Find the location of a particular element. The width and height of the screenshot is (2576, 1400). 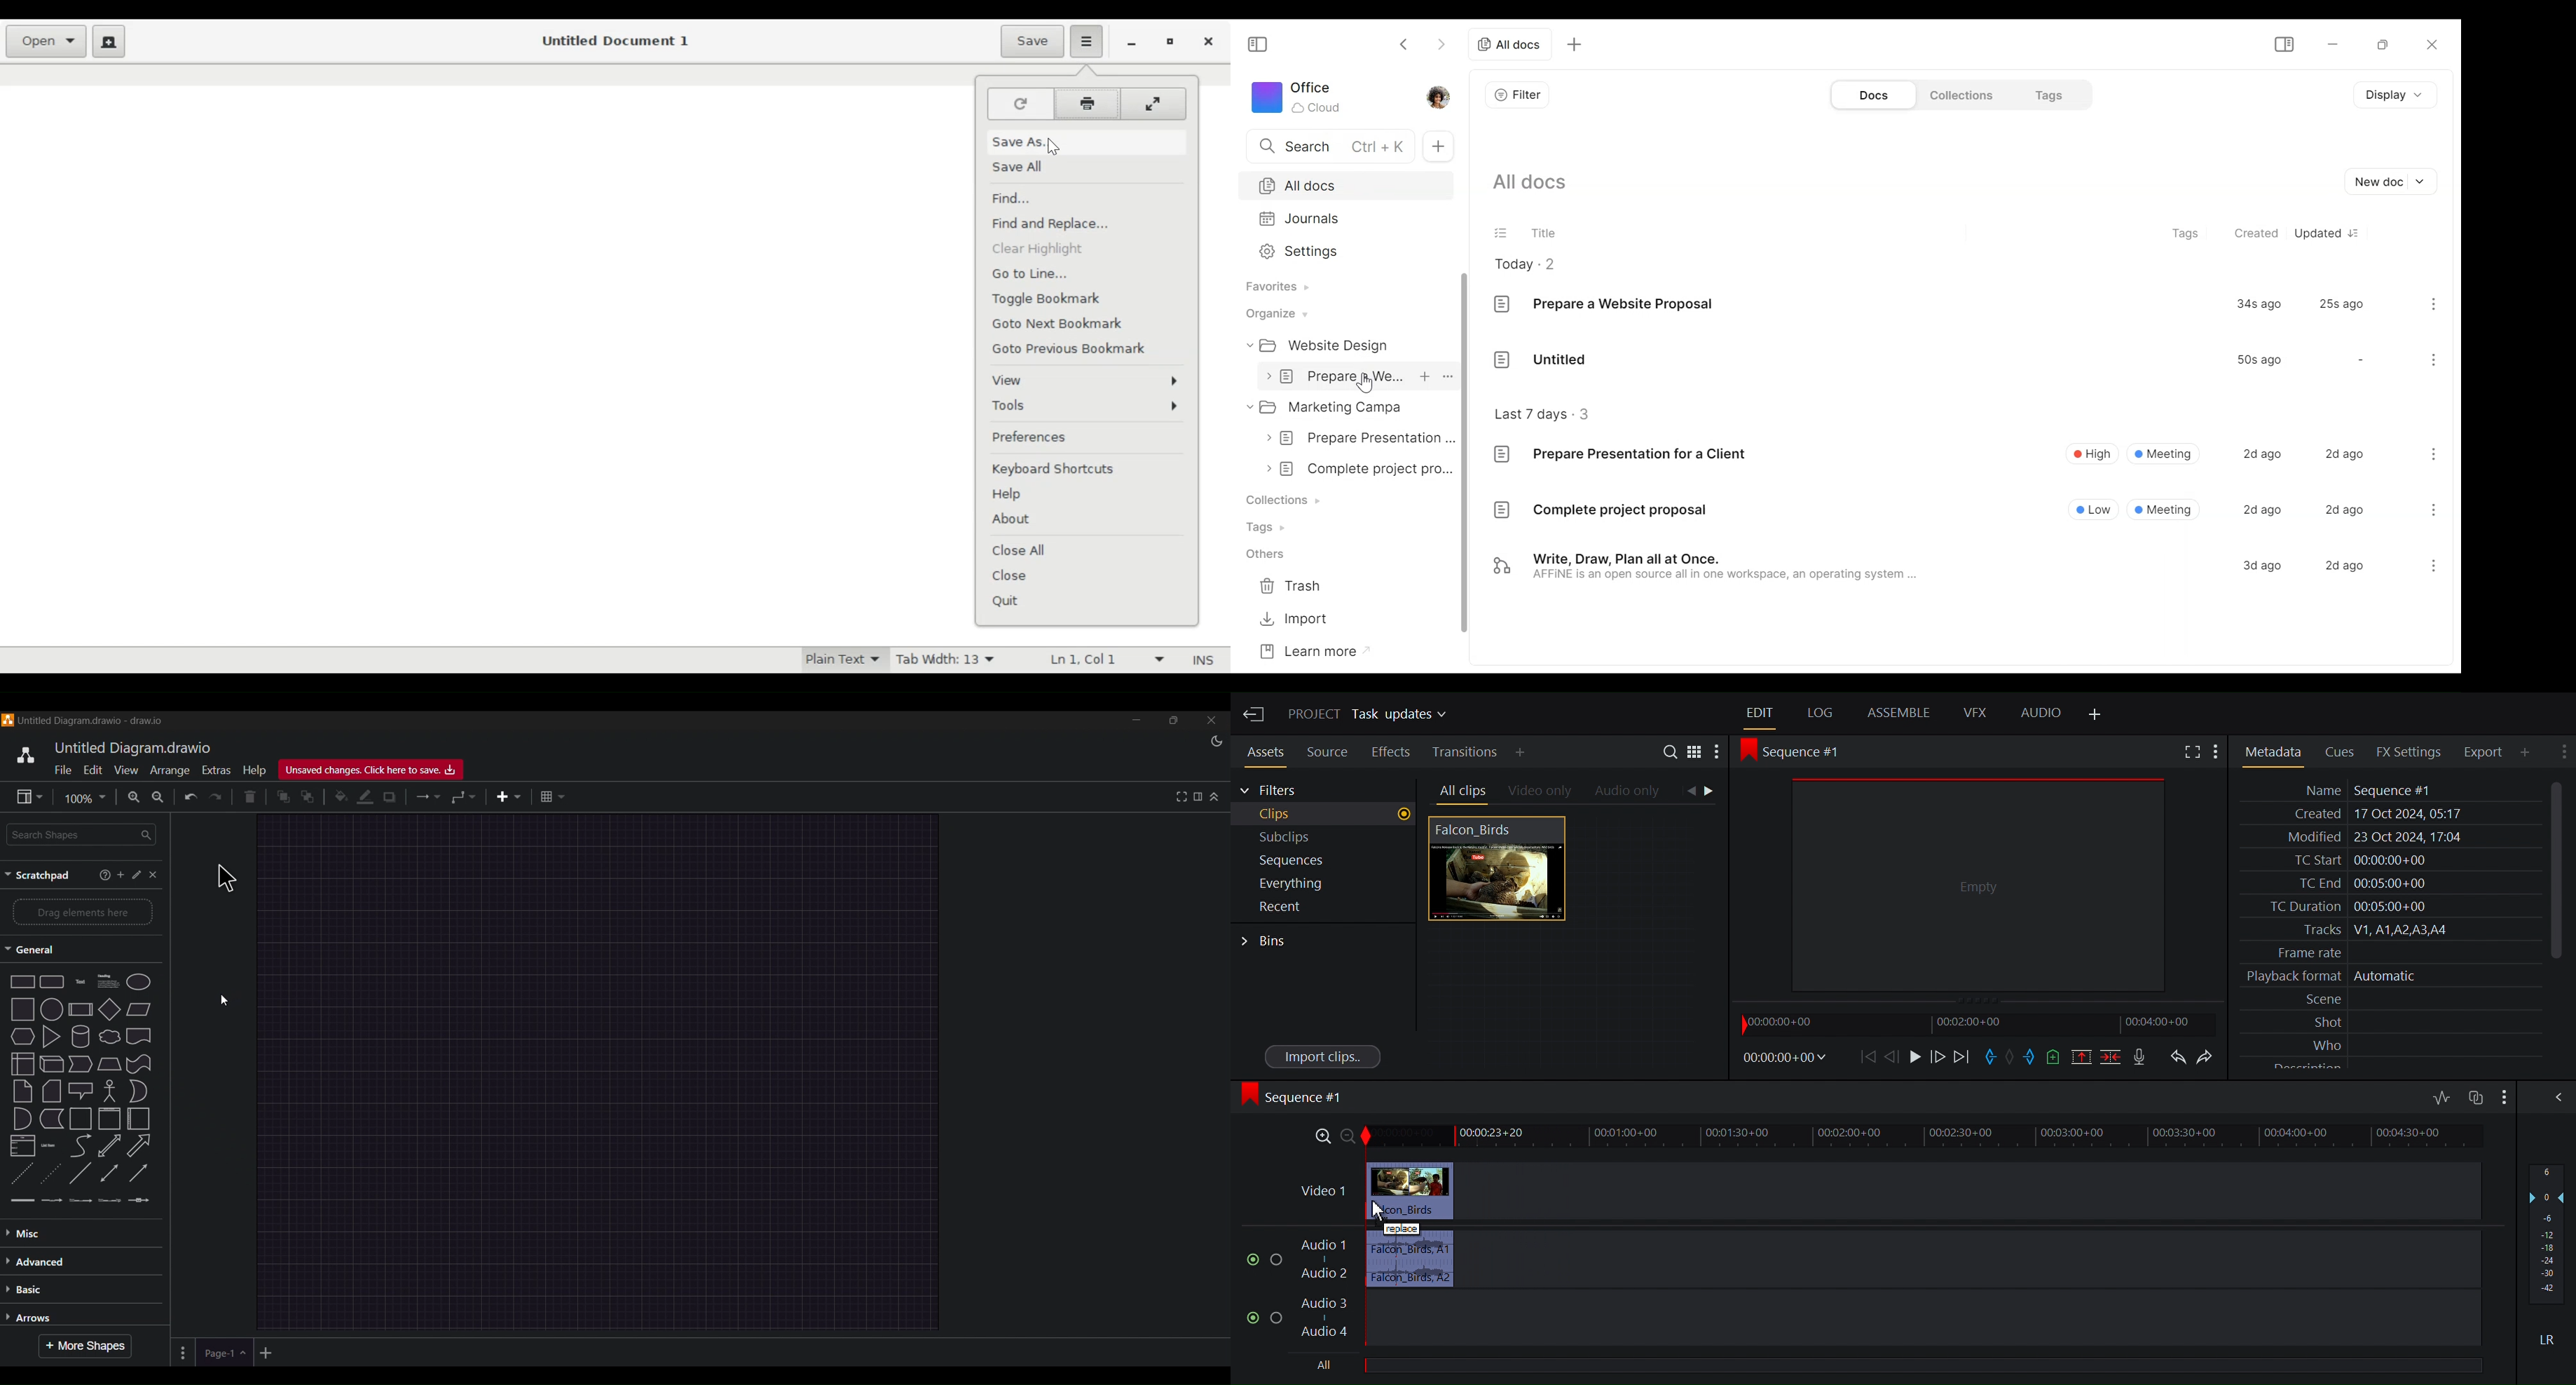

Modified is located at coordinates (2387, 838).